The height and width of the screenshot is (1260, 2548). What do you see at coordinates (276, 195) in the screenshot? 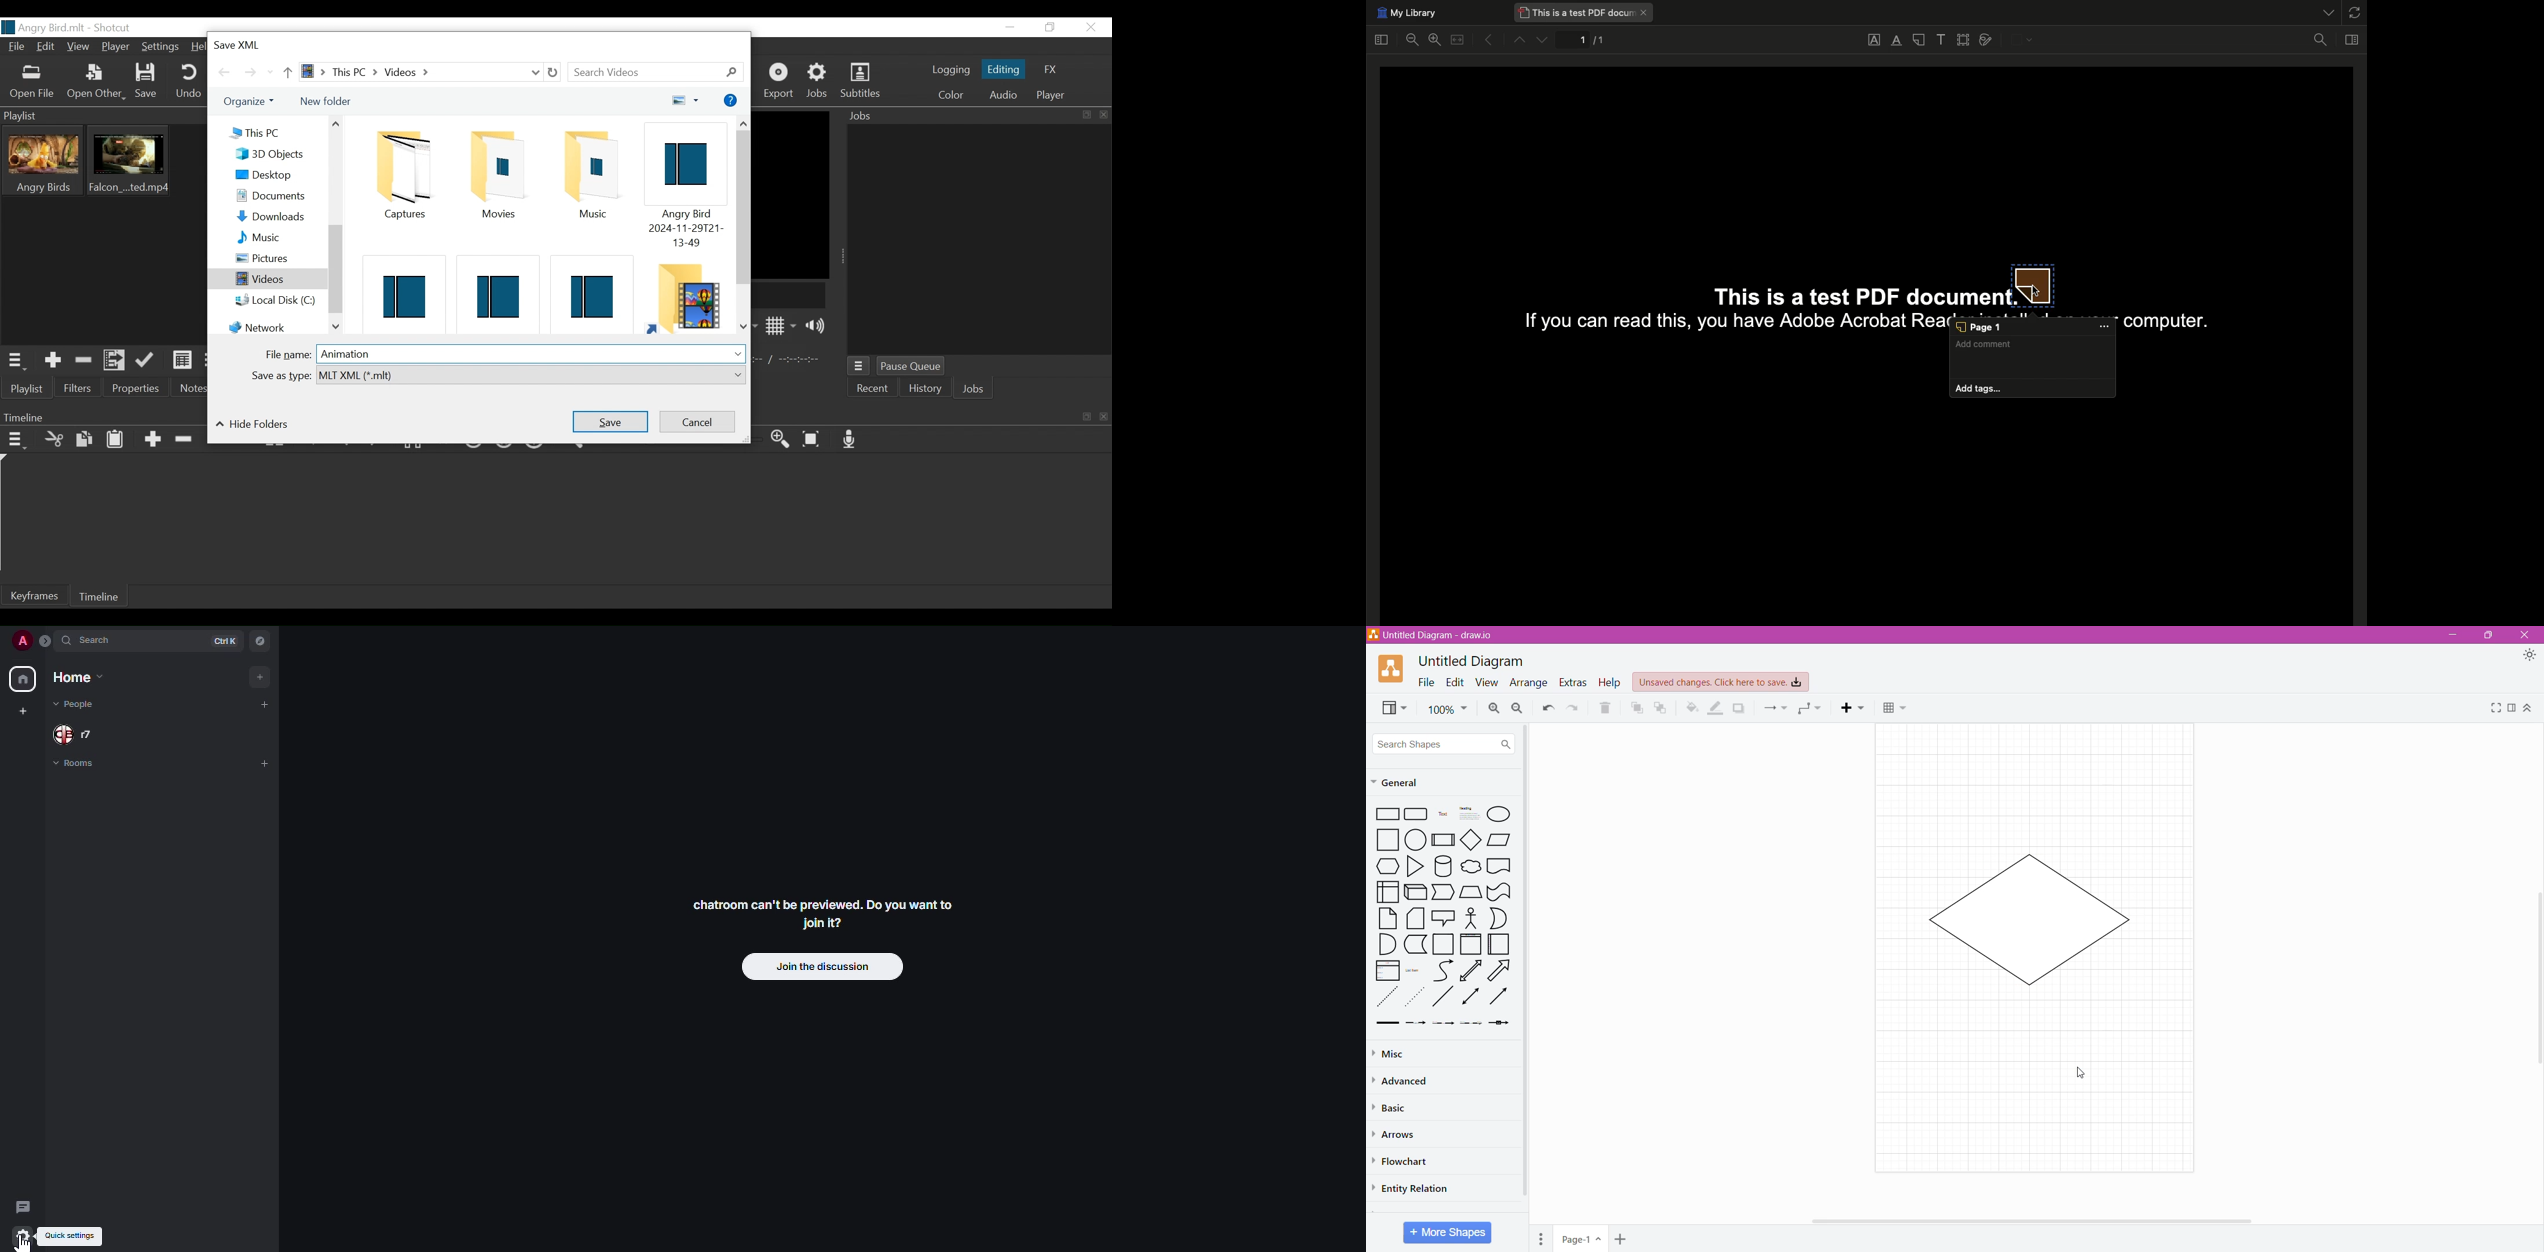
I see `Documents` at bounding box center [276, 195].